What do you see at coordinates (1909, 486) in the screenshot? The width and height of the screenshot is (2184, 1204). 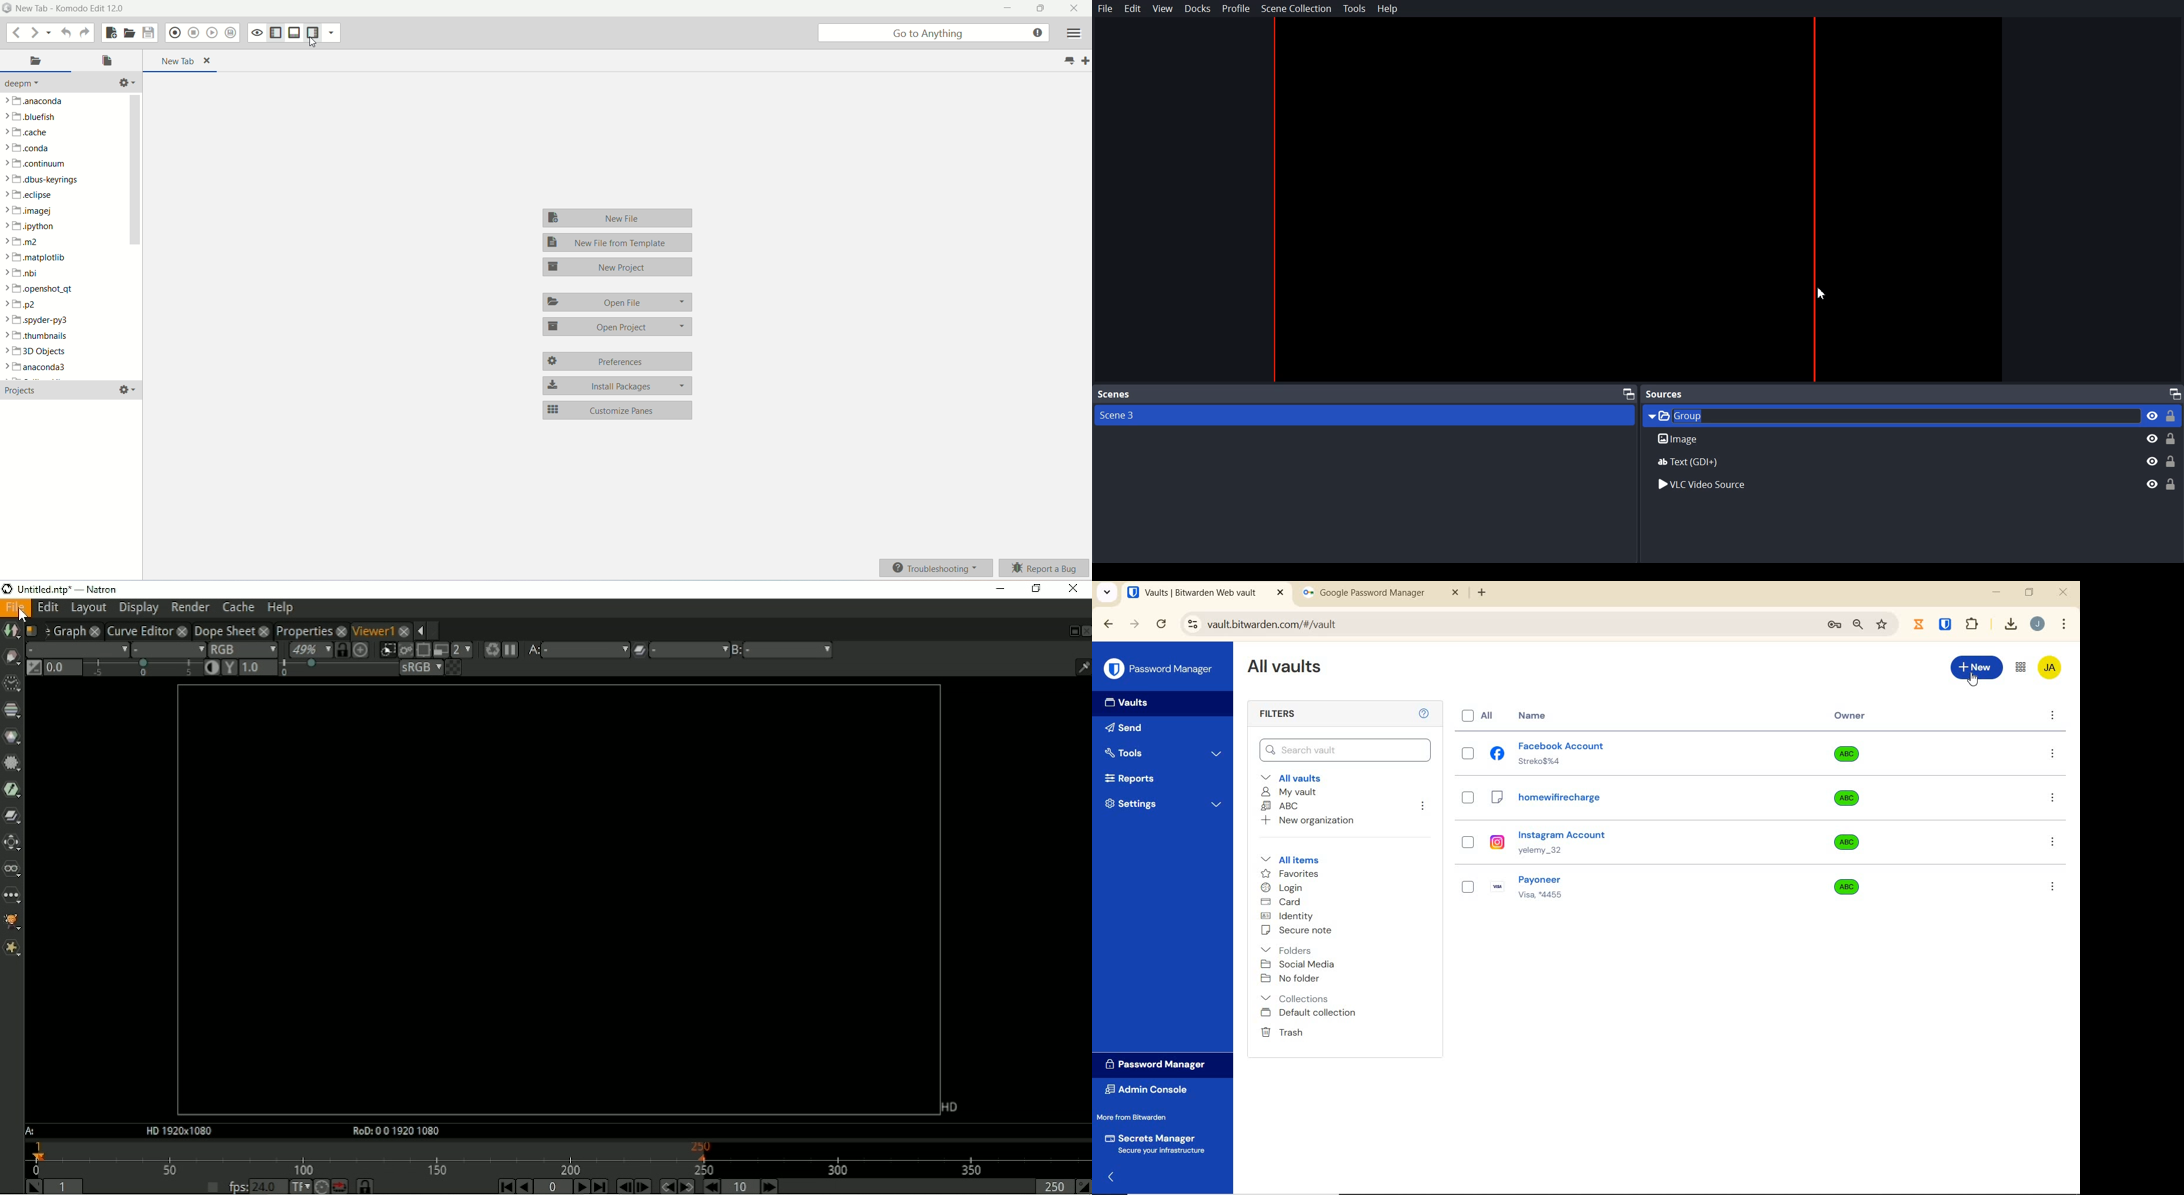 I see `` at bounding box center [1909, 486].